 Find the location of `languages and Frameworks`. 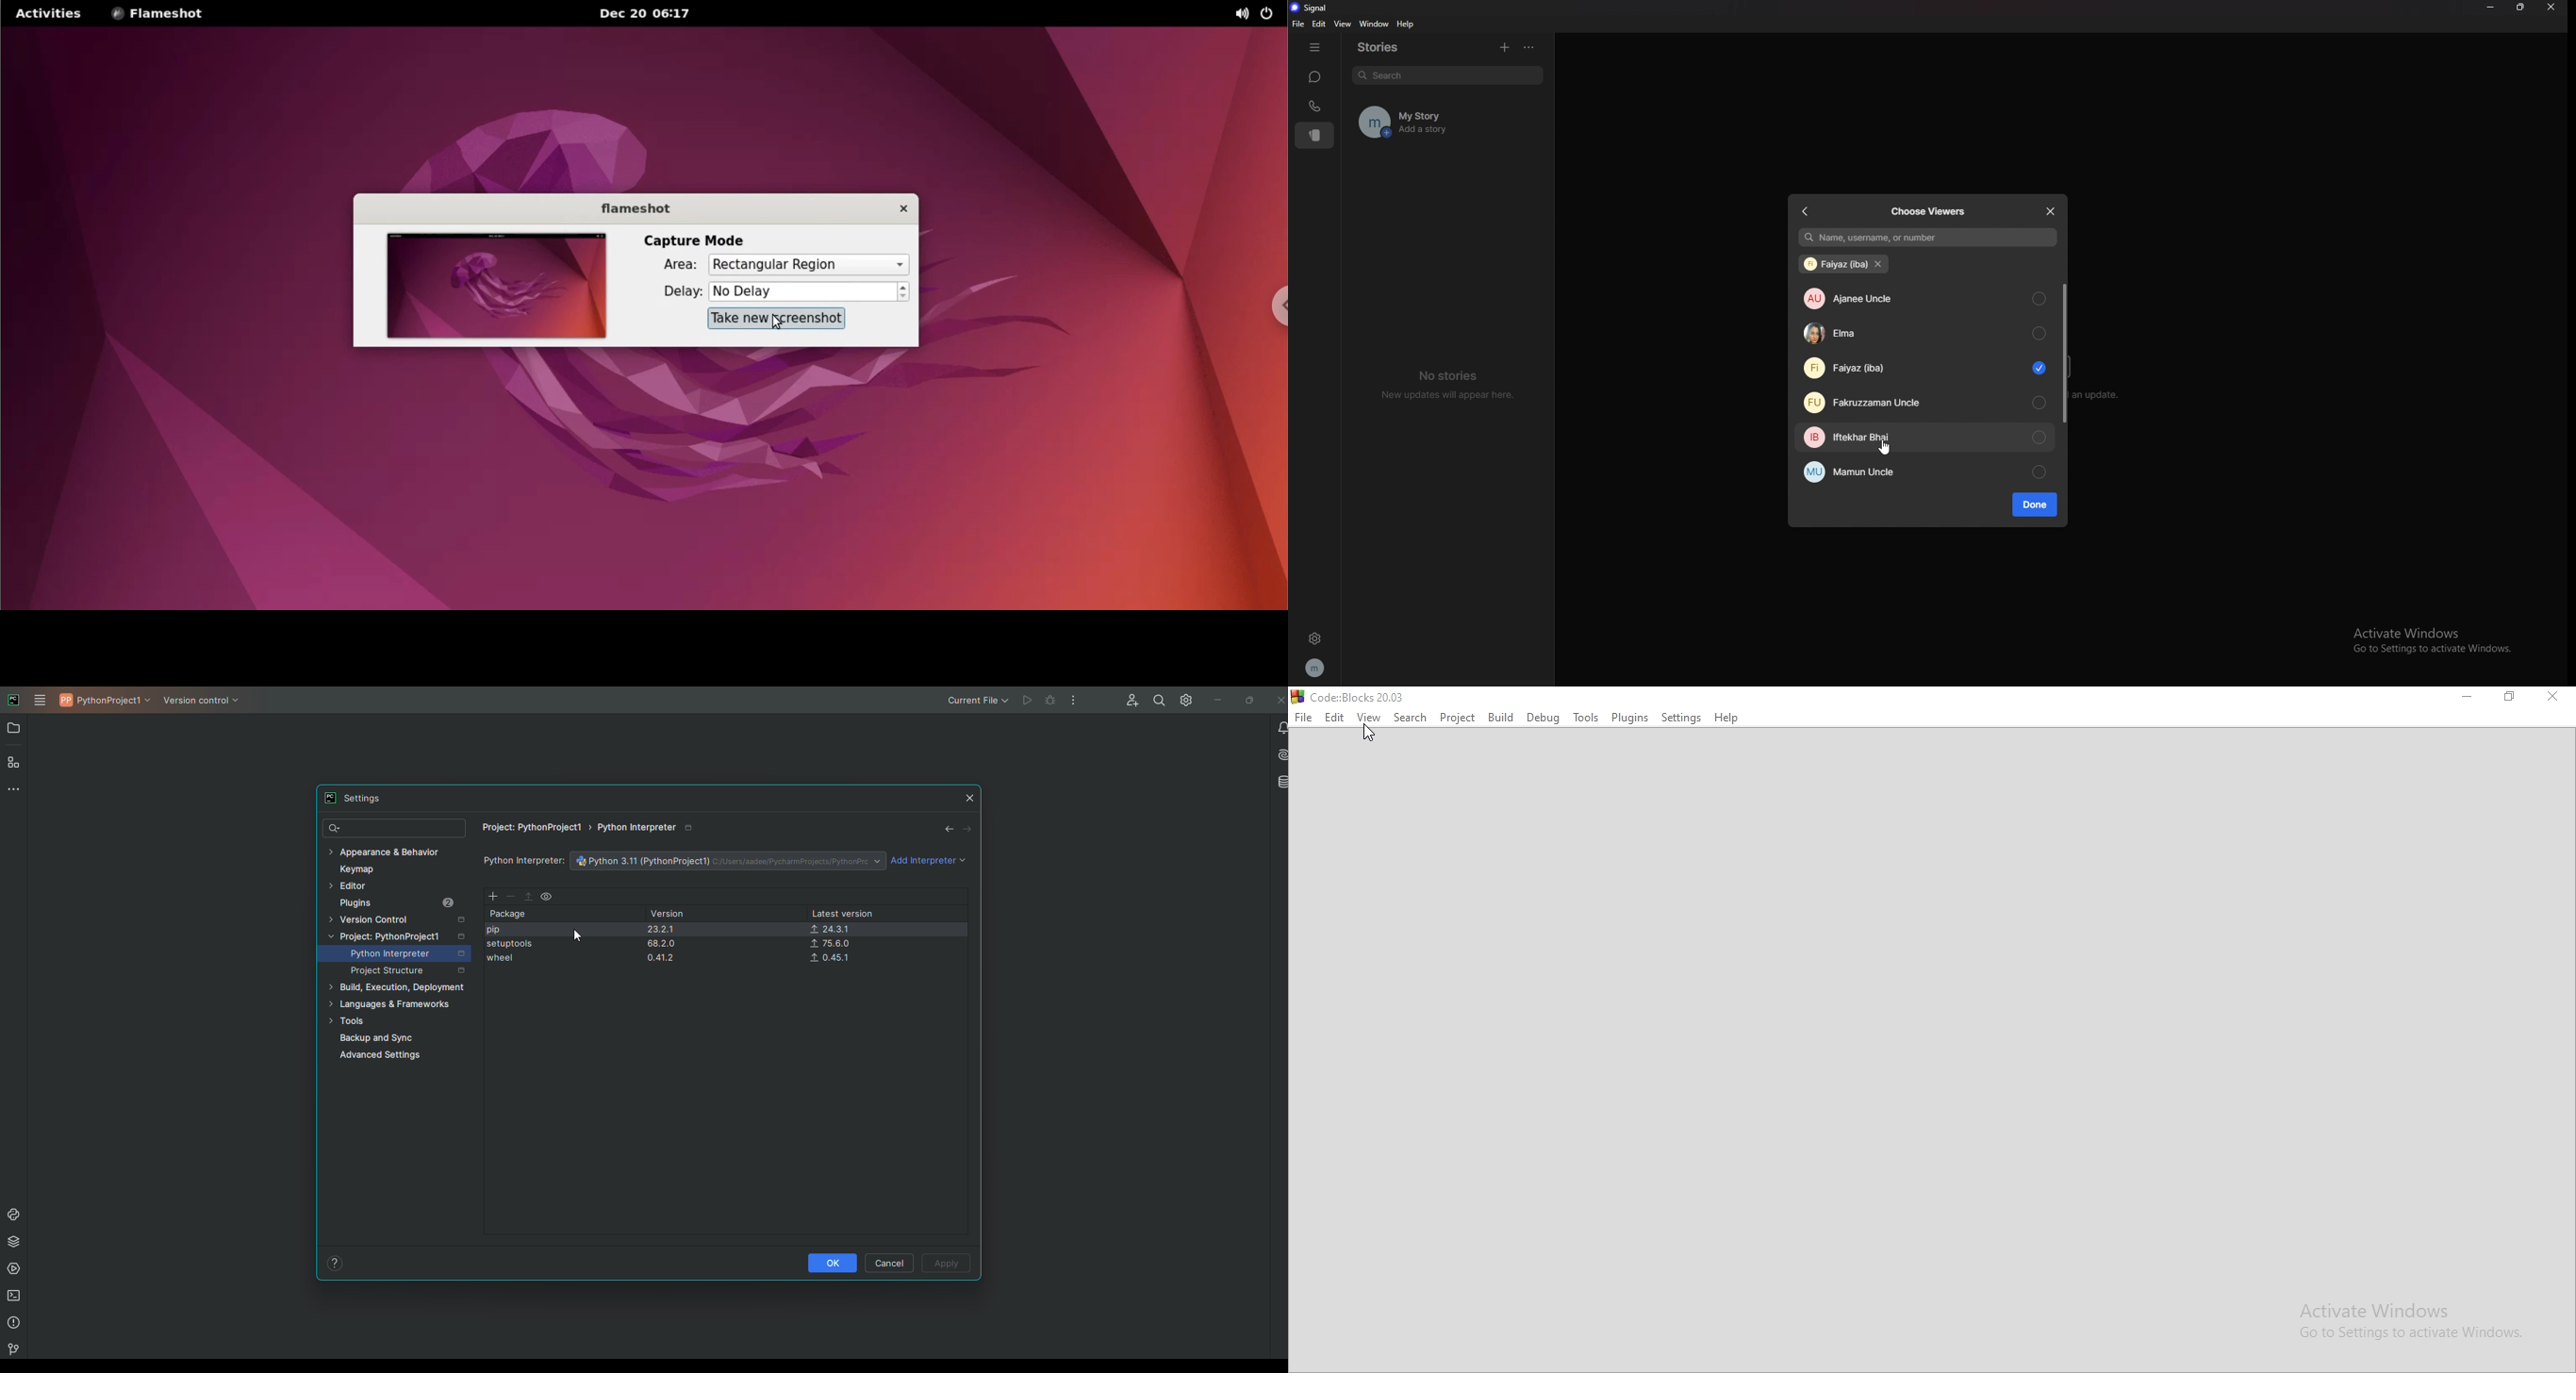

languages and Frameworks is located at coordinates (394, 1003).